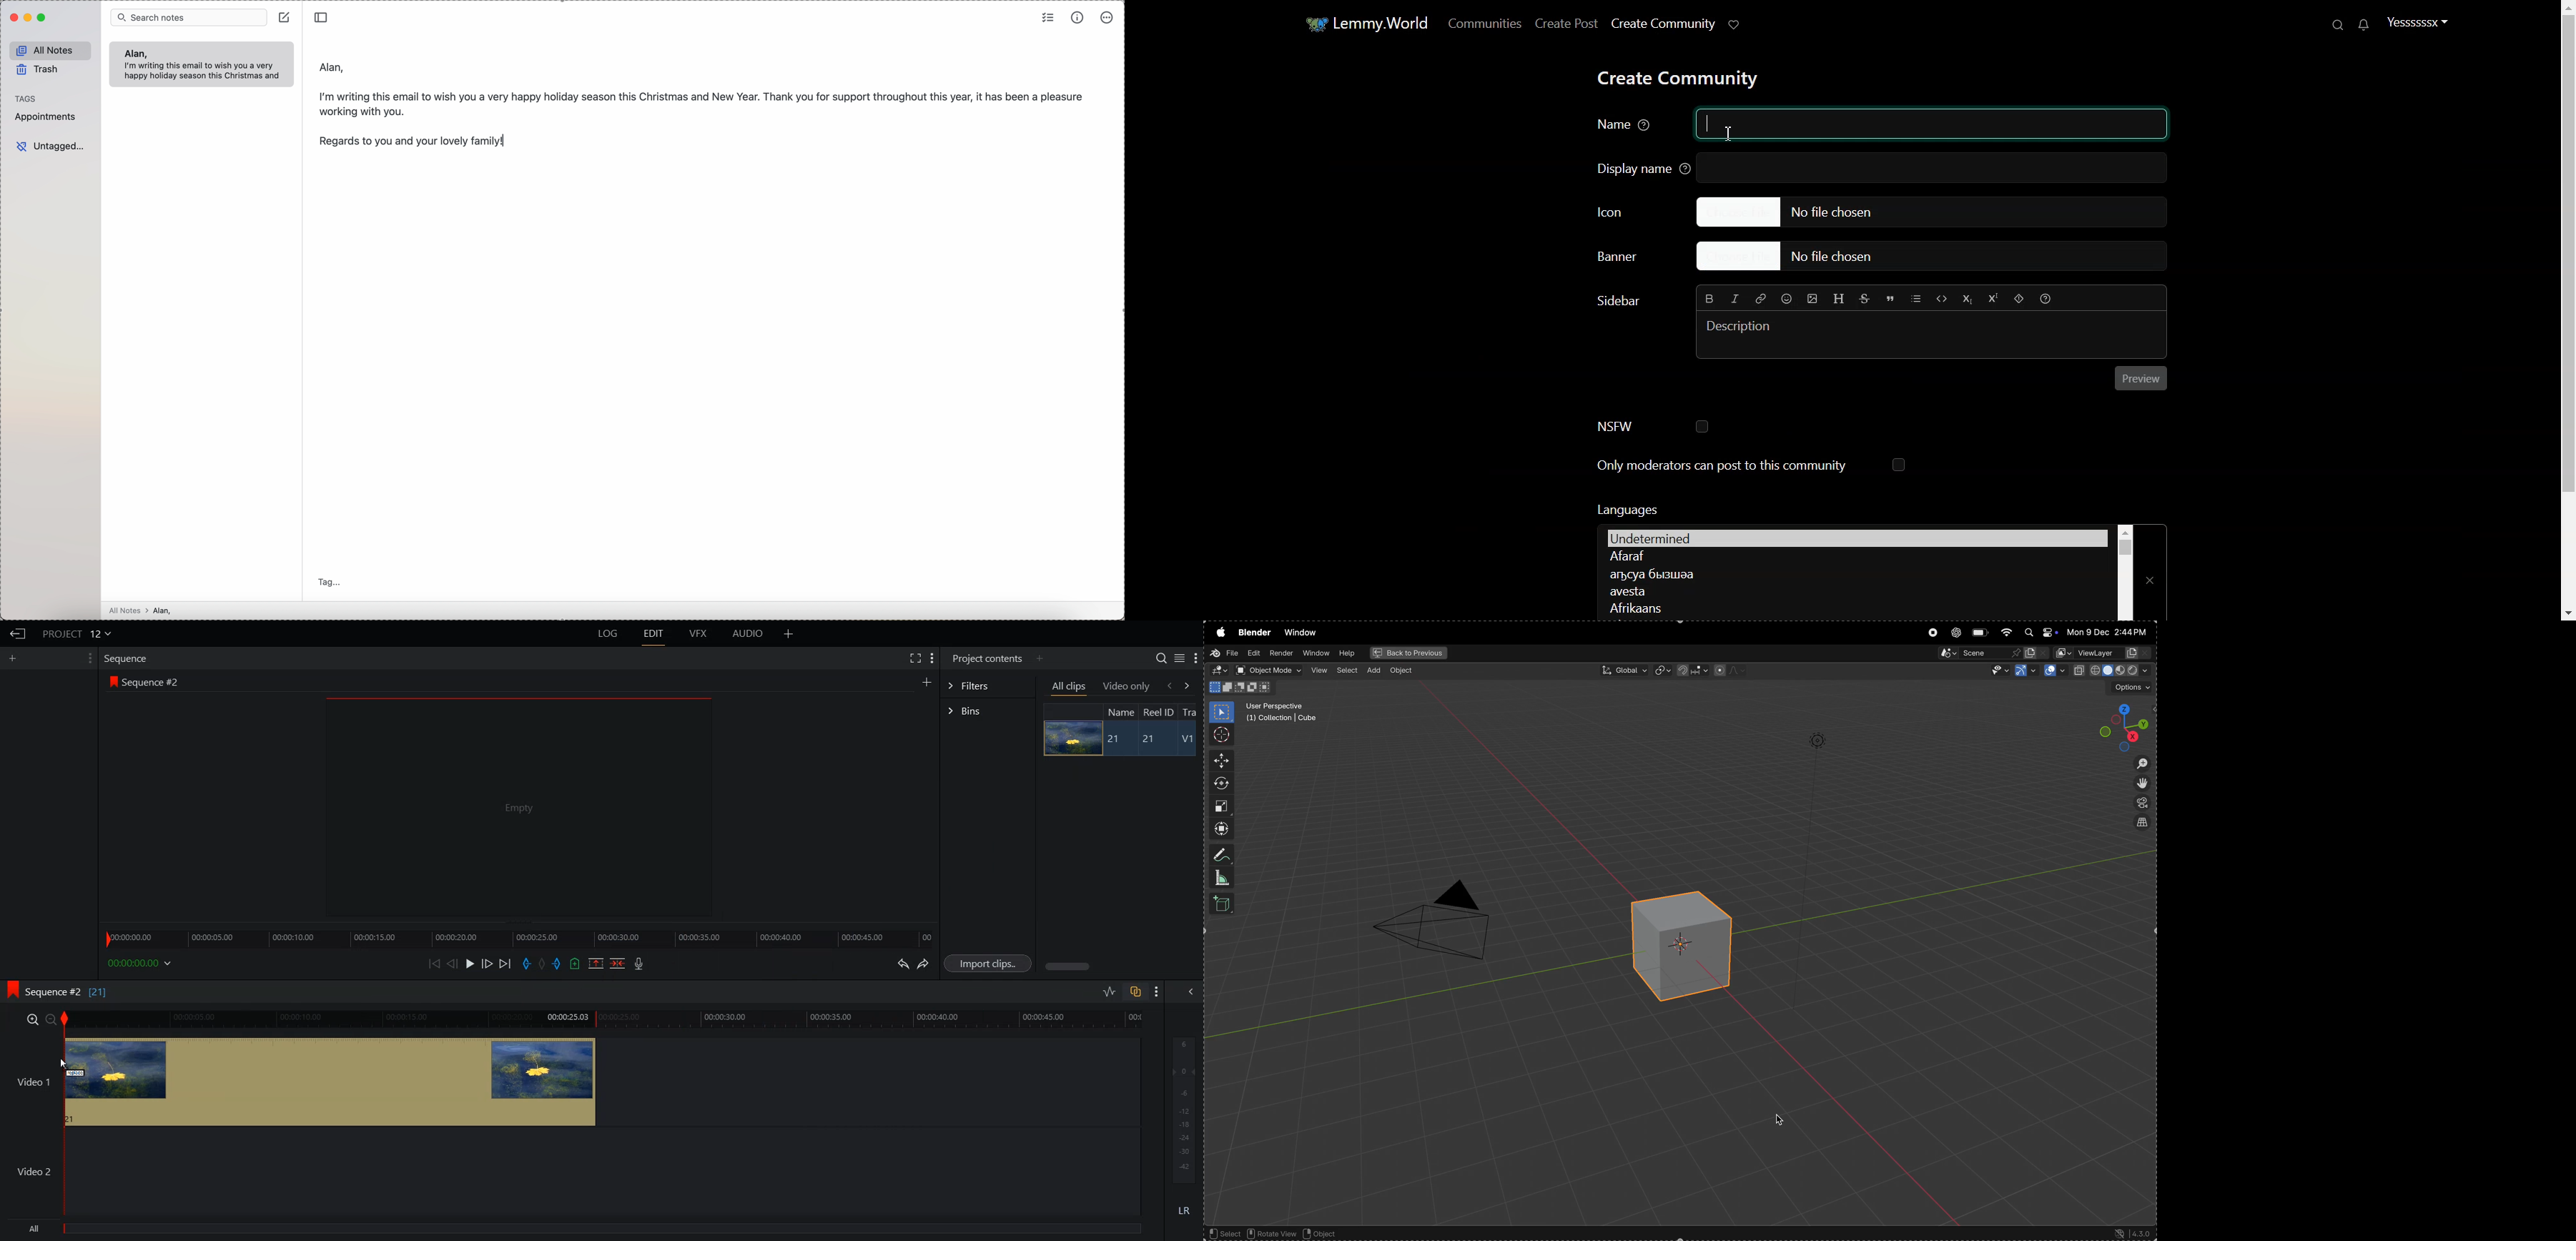 The width and height of the screenshot is (2576, 1260). Describe the element at coordinates (1188, 992) in the screenshot. I see `Show the full audio mix` at that location.